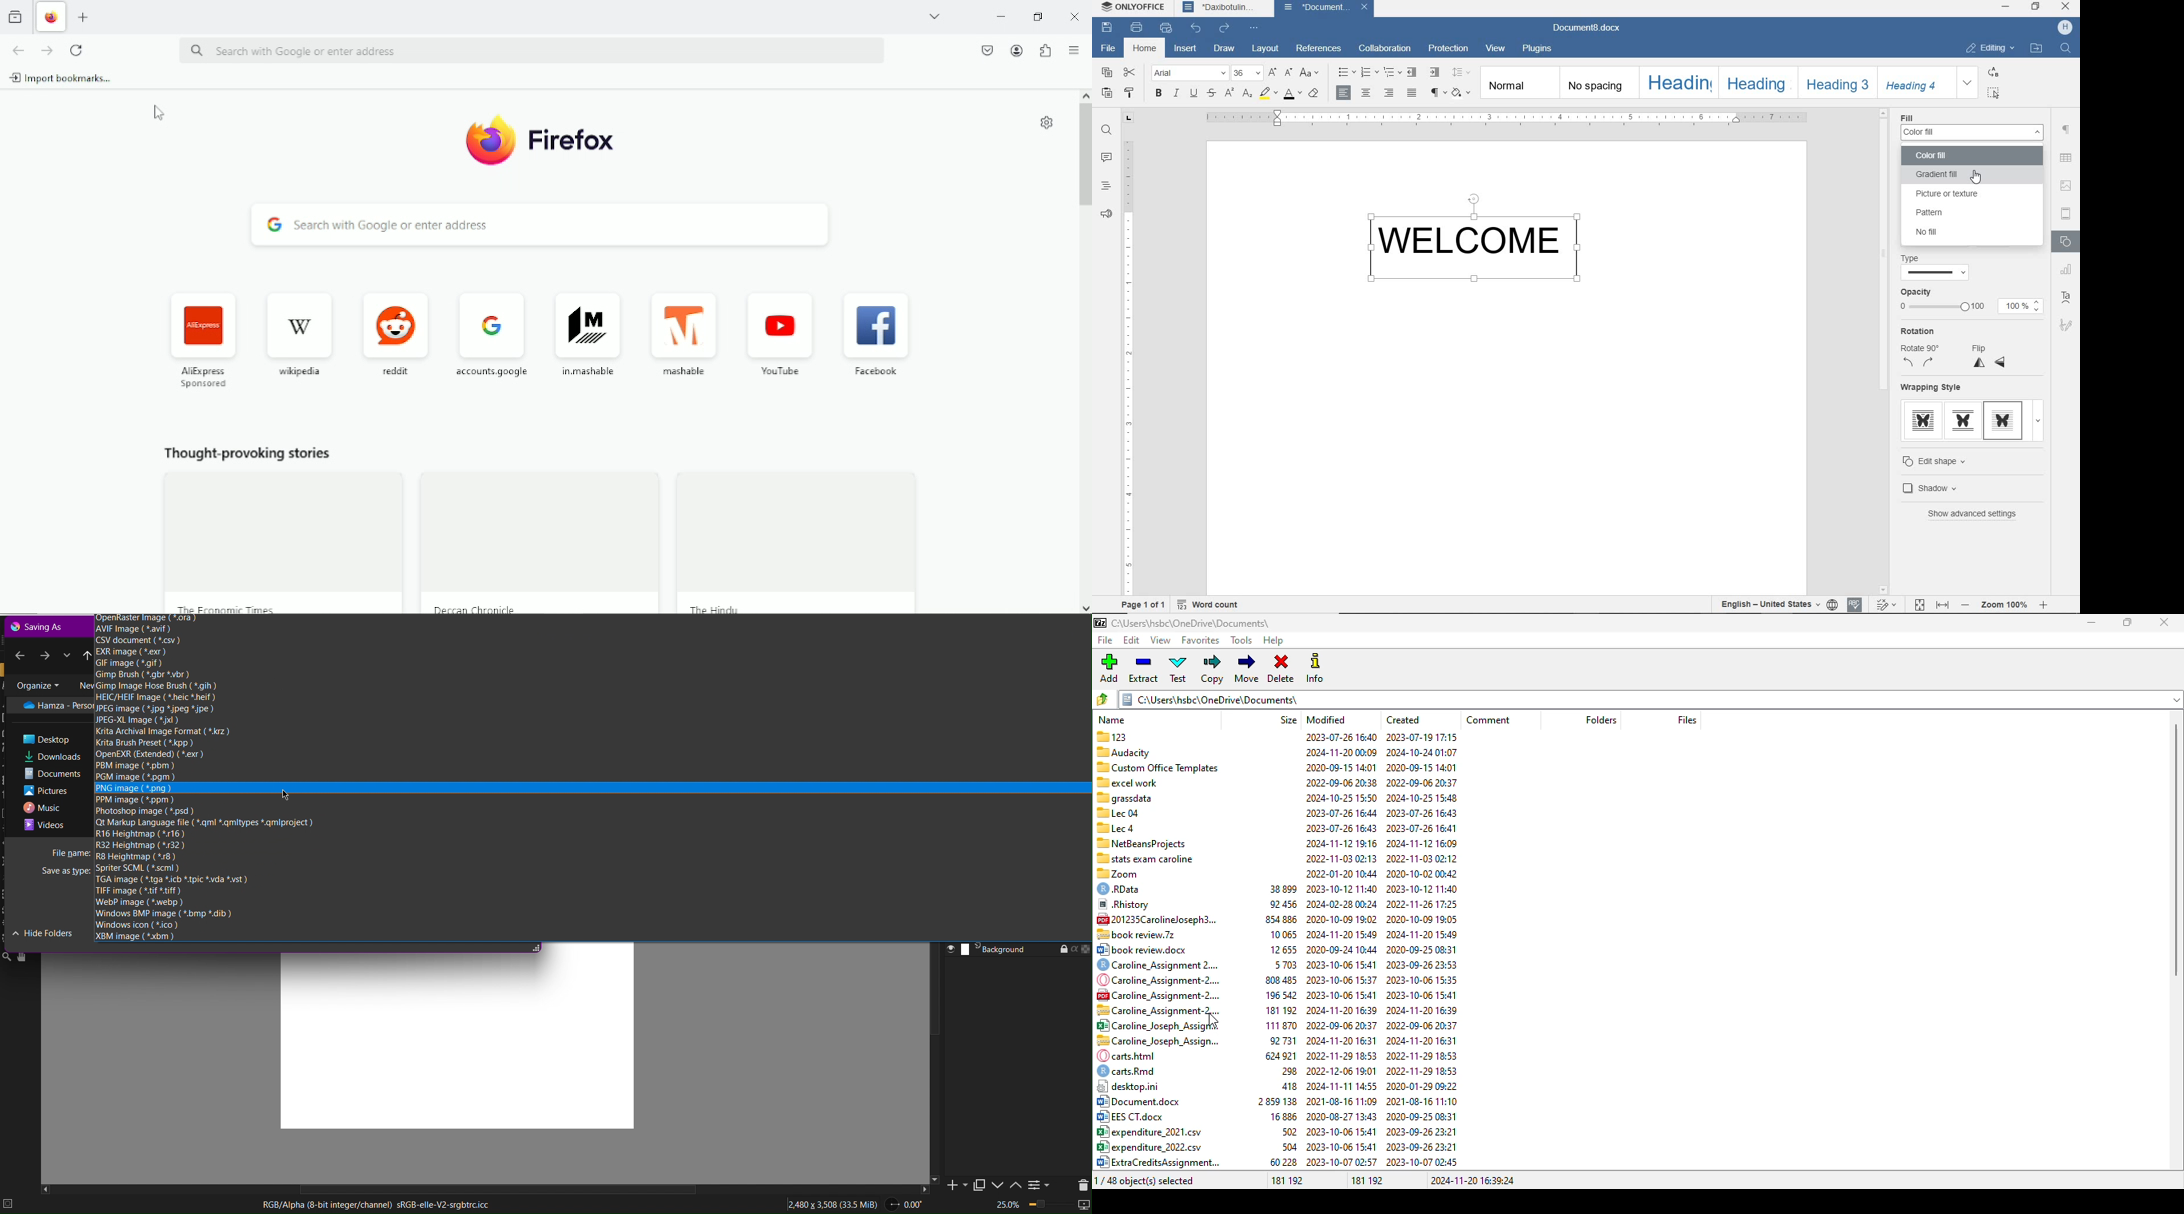 This screenshot has width=2184, height=1232. What do you see at coordinates (2005, 605) in the screenshot?
I see `Zoom 100%` at bounding box center [2005, 605].